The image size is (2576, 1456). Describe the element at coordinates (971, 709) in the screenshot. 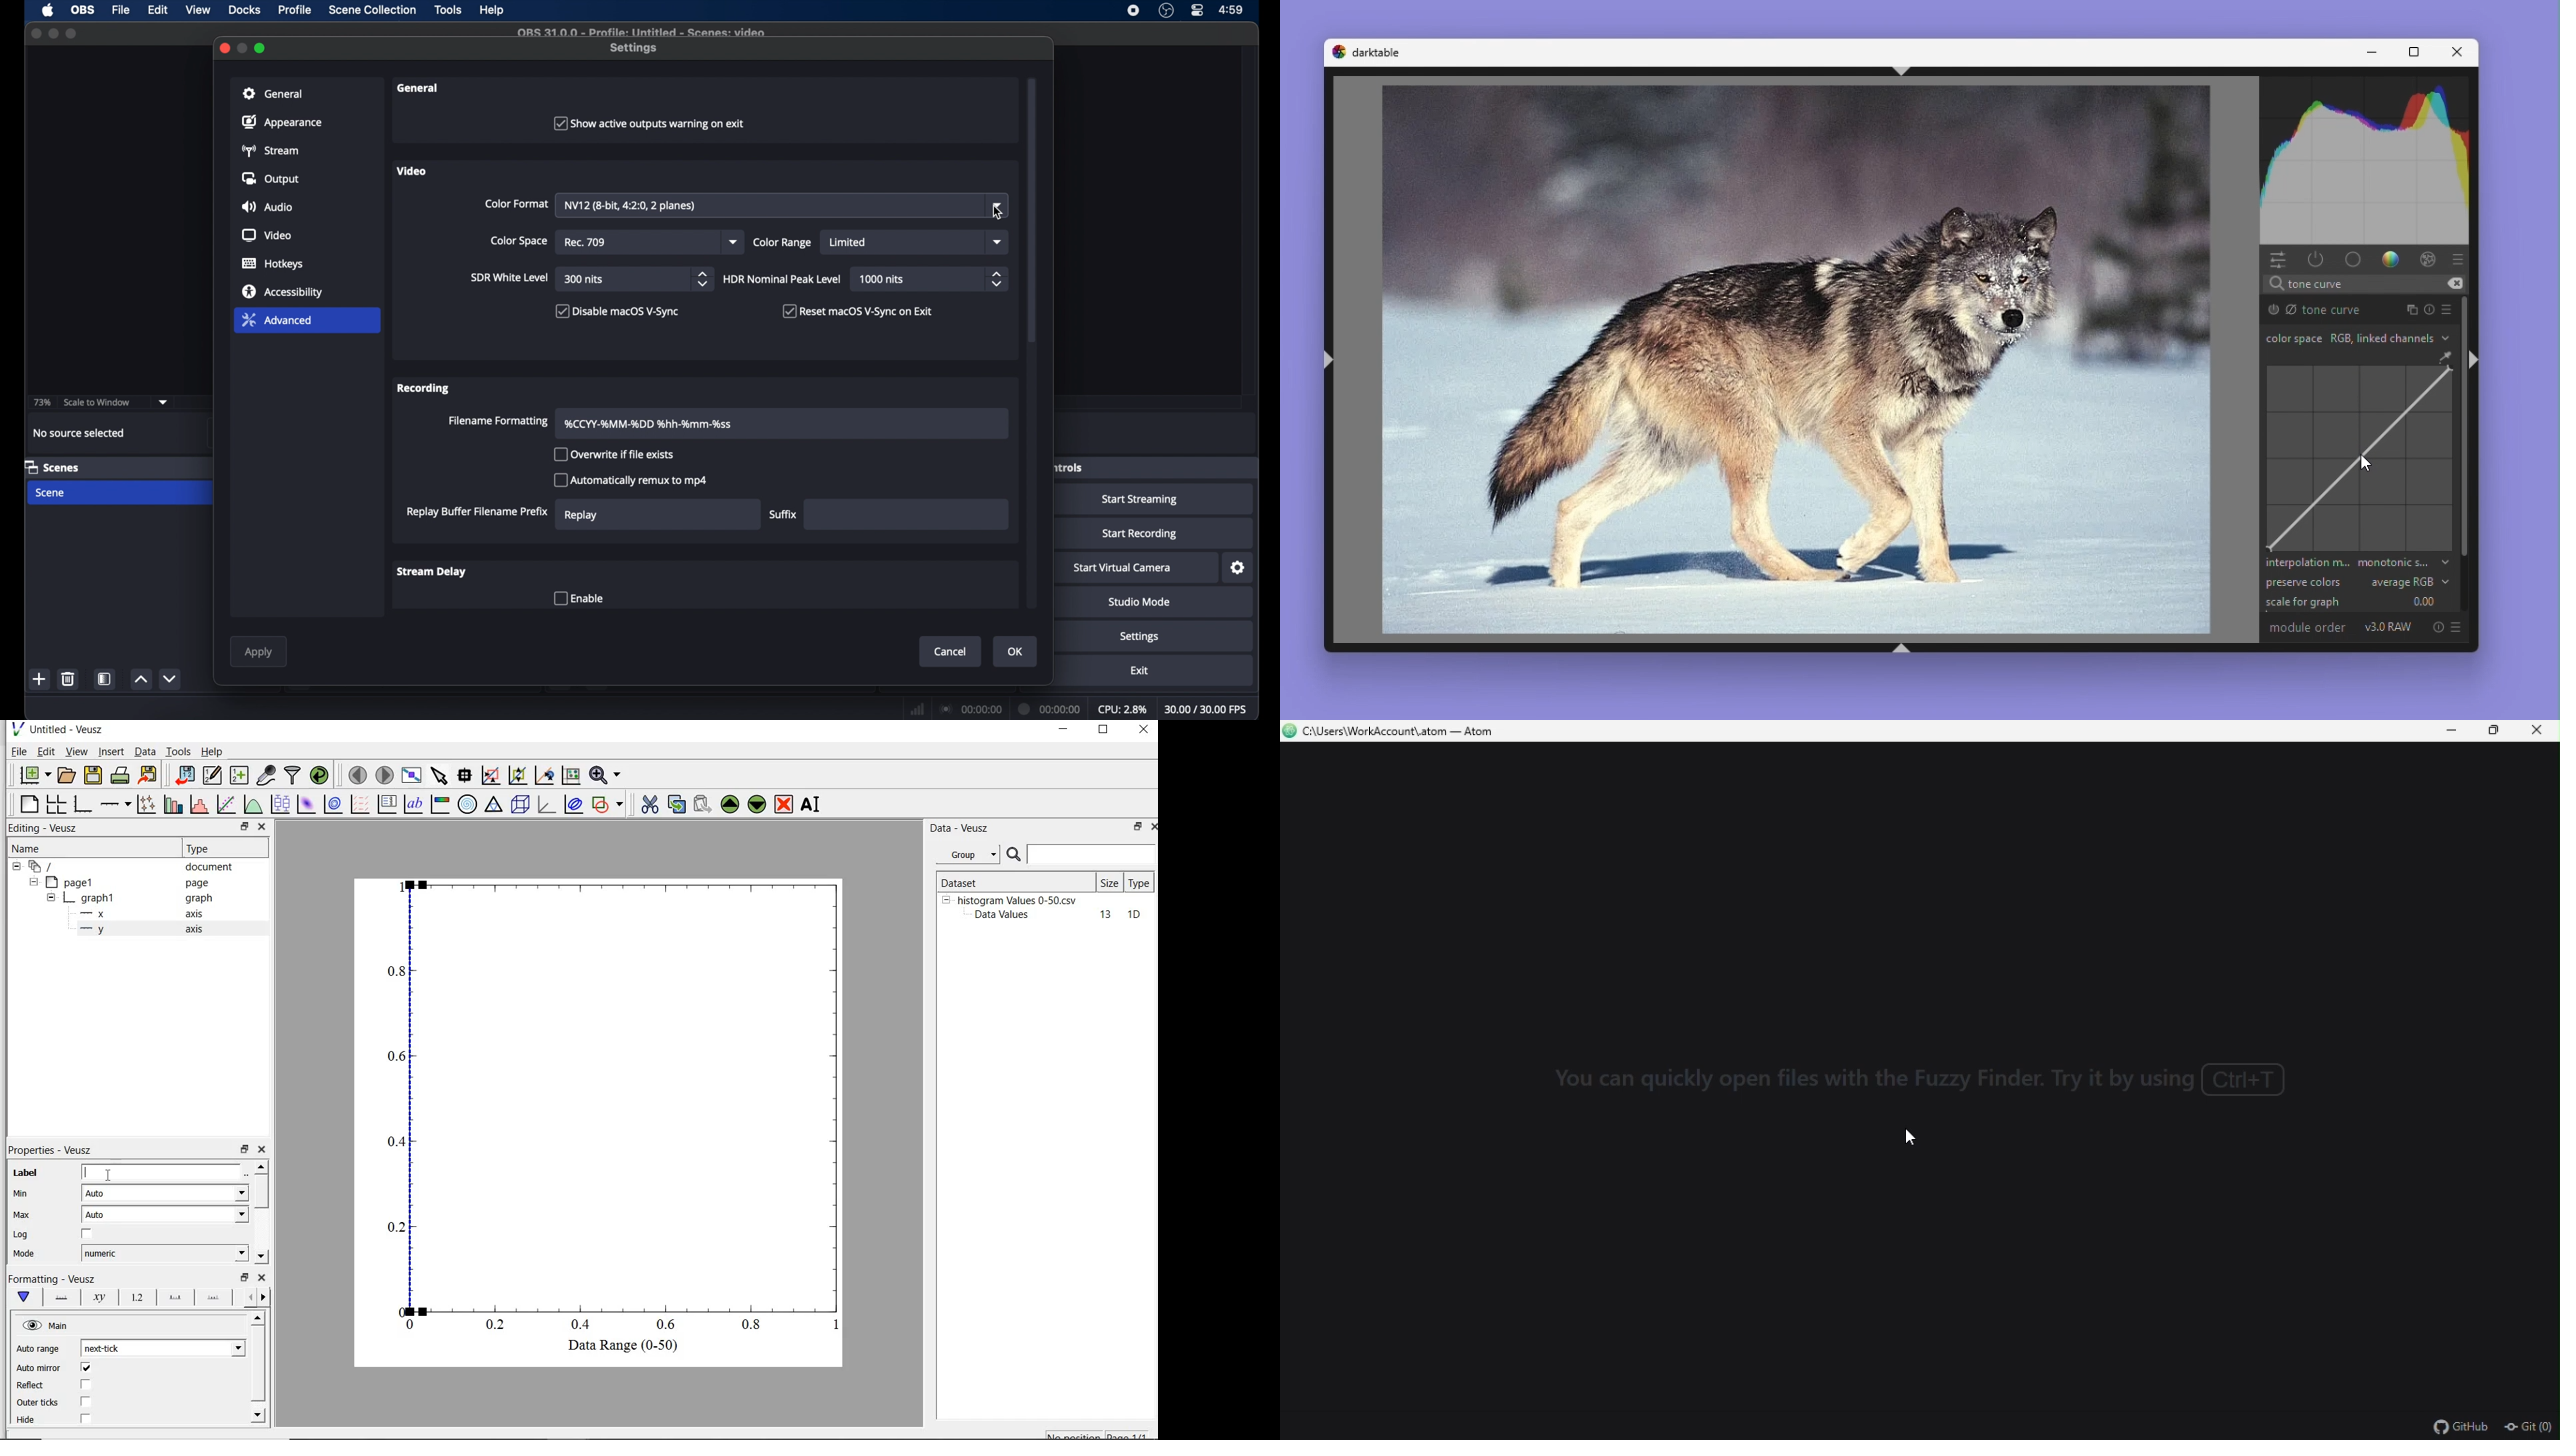

I see `00:00:00` at that location.